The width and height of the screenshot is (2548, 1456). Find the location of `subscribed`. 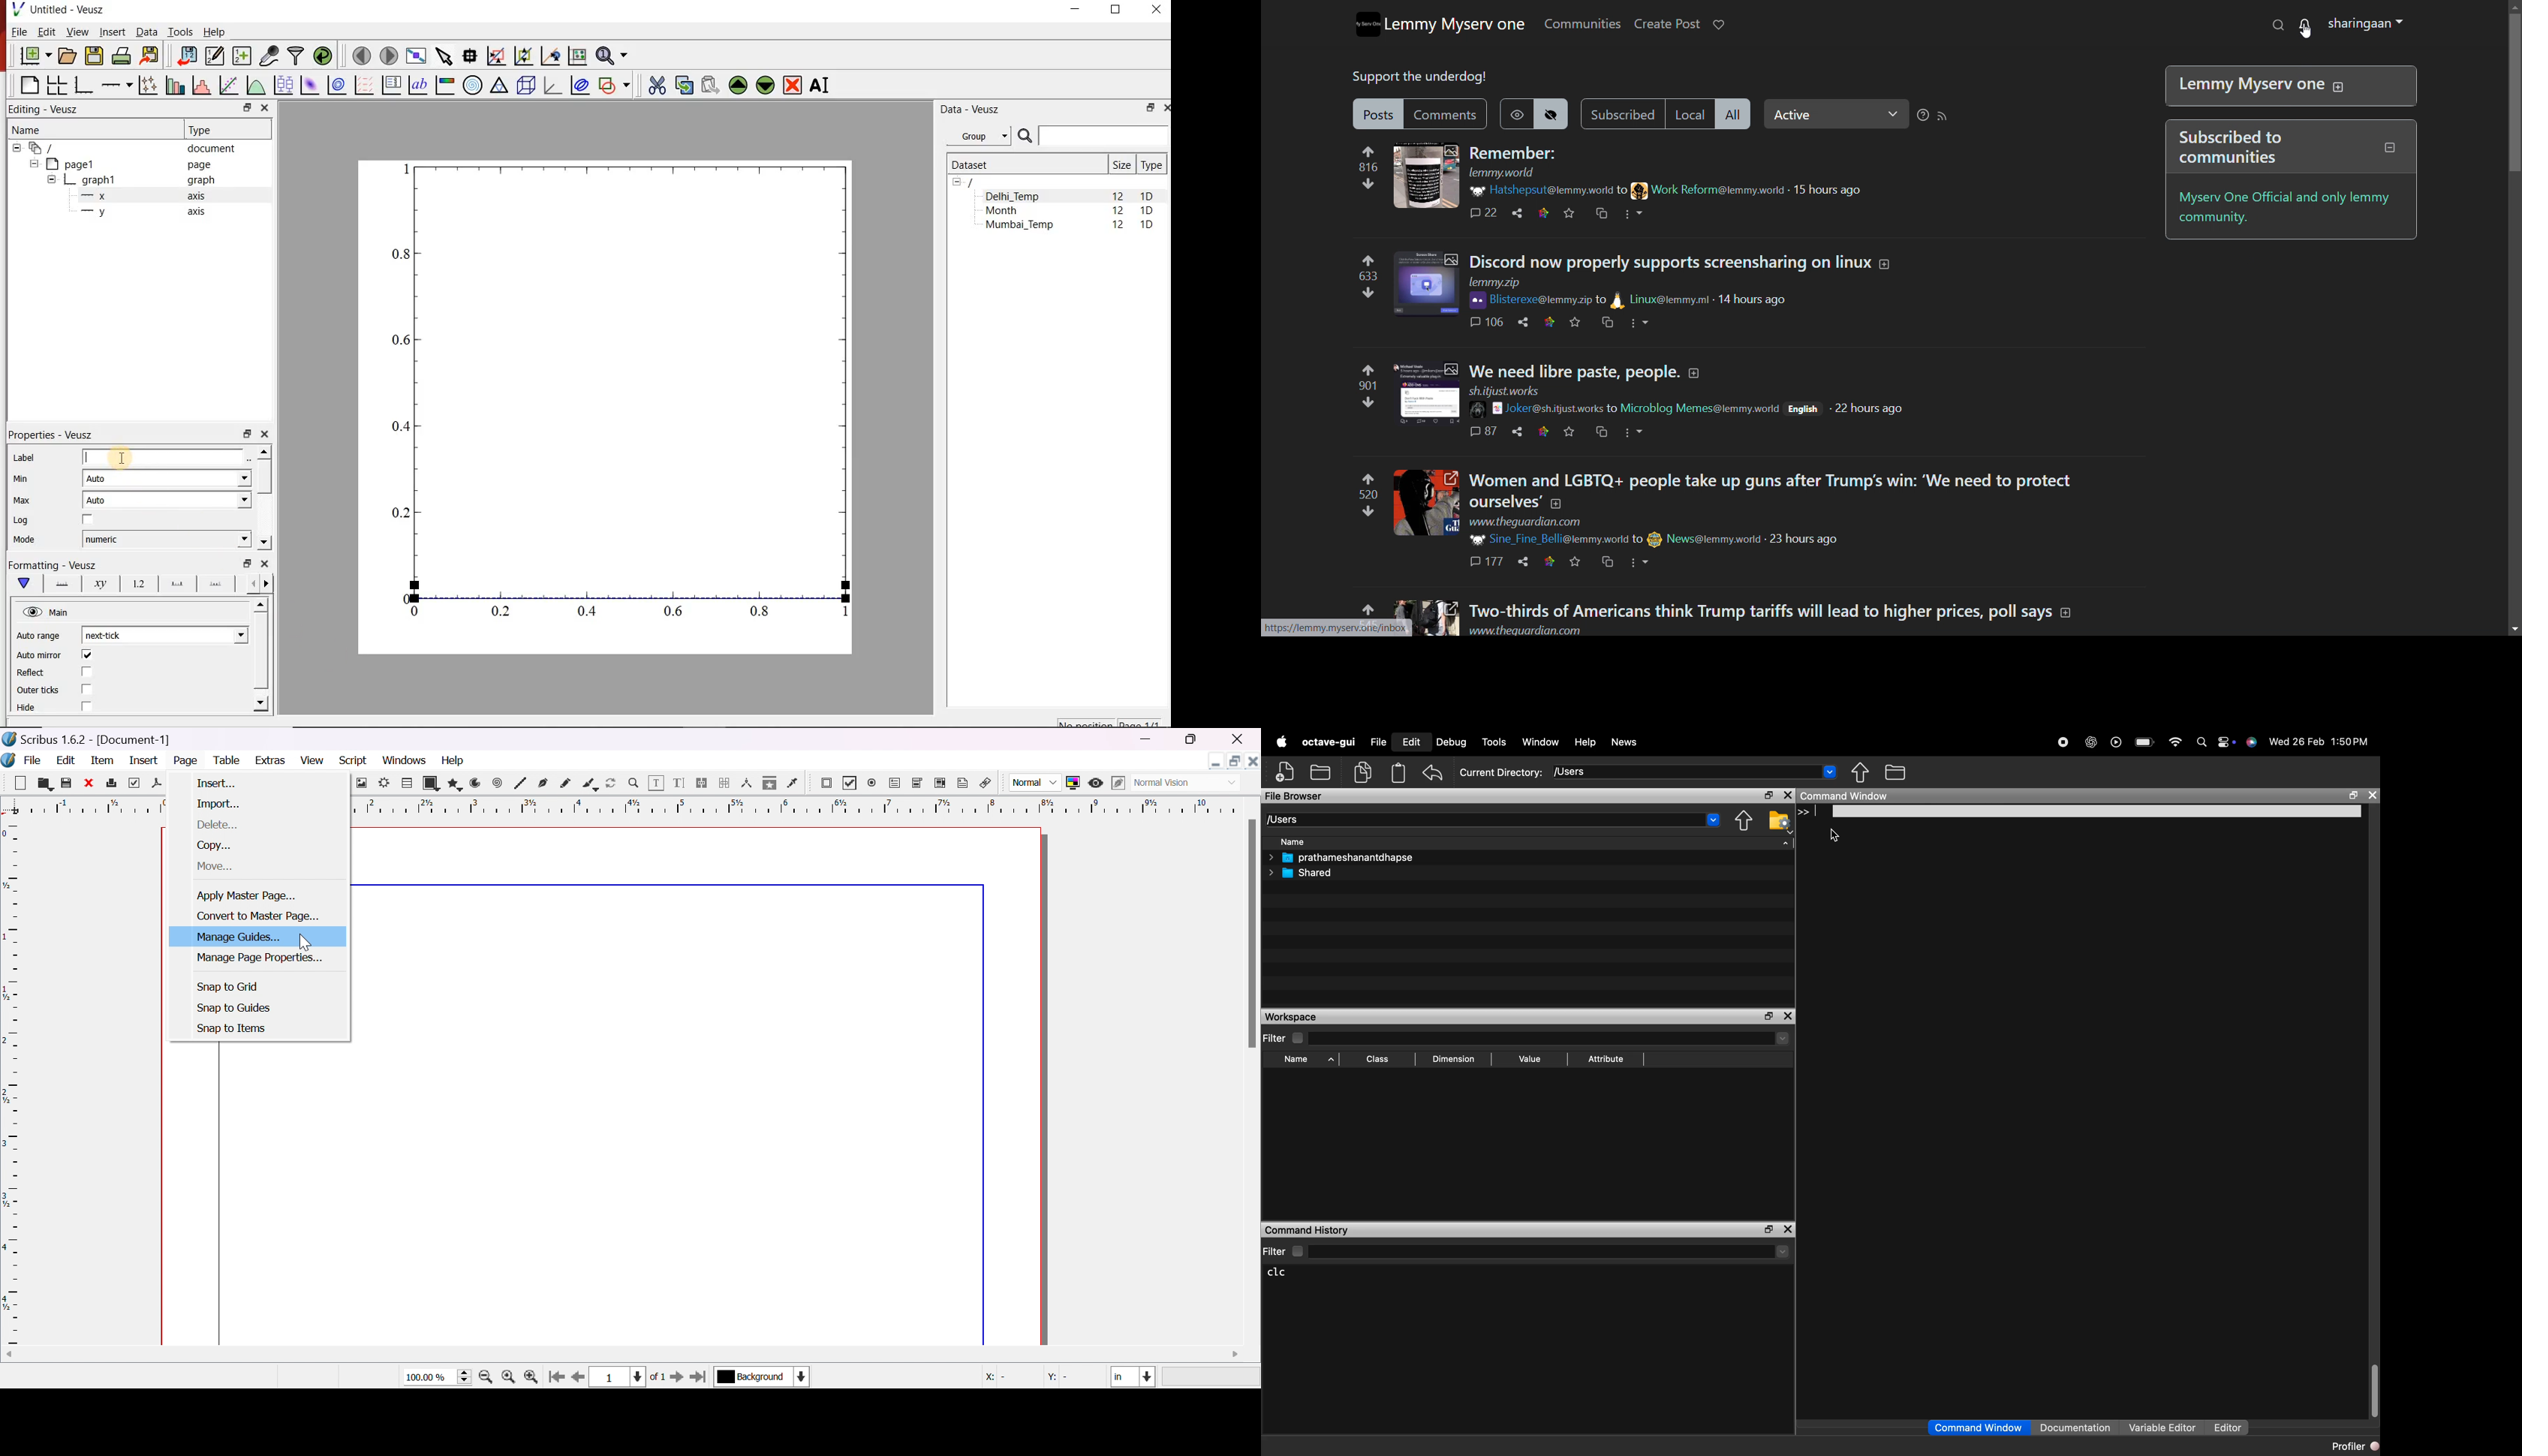

subscribed is located at coordinates (1623, 114).